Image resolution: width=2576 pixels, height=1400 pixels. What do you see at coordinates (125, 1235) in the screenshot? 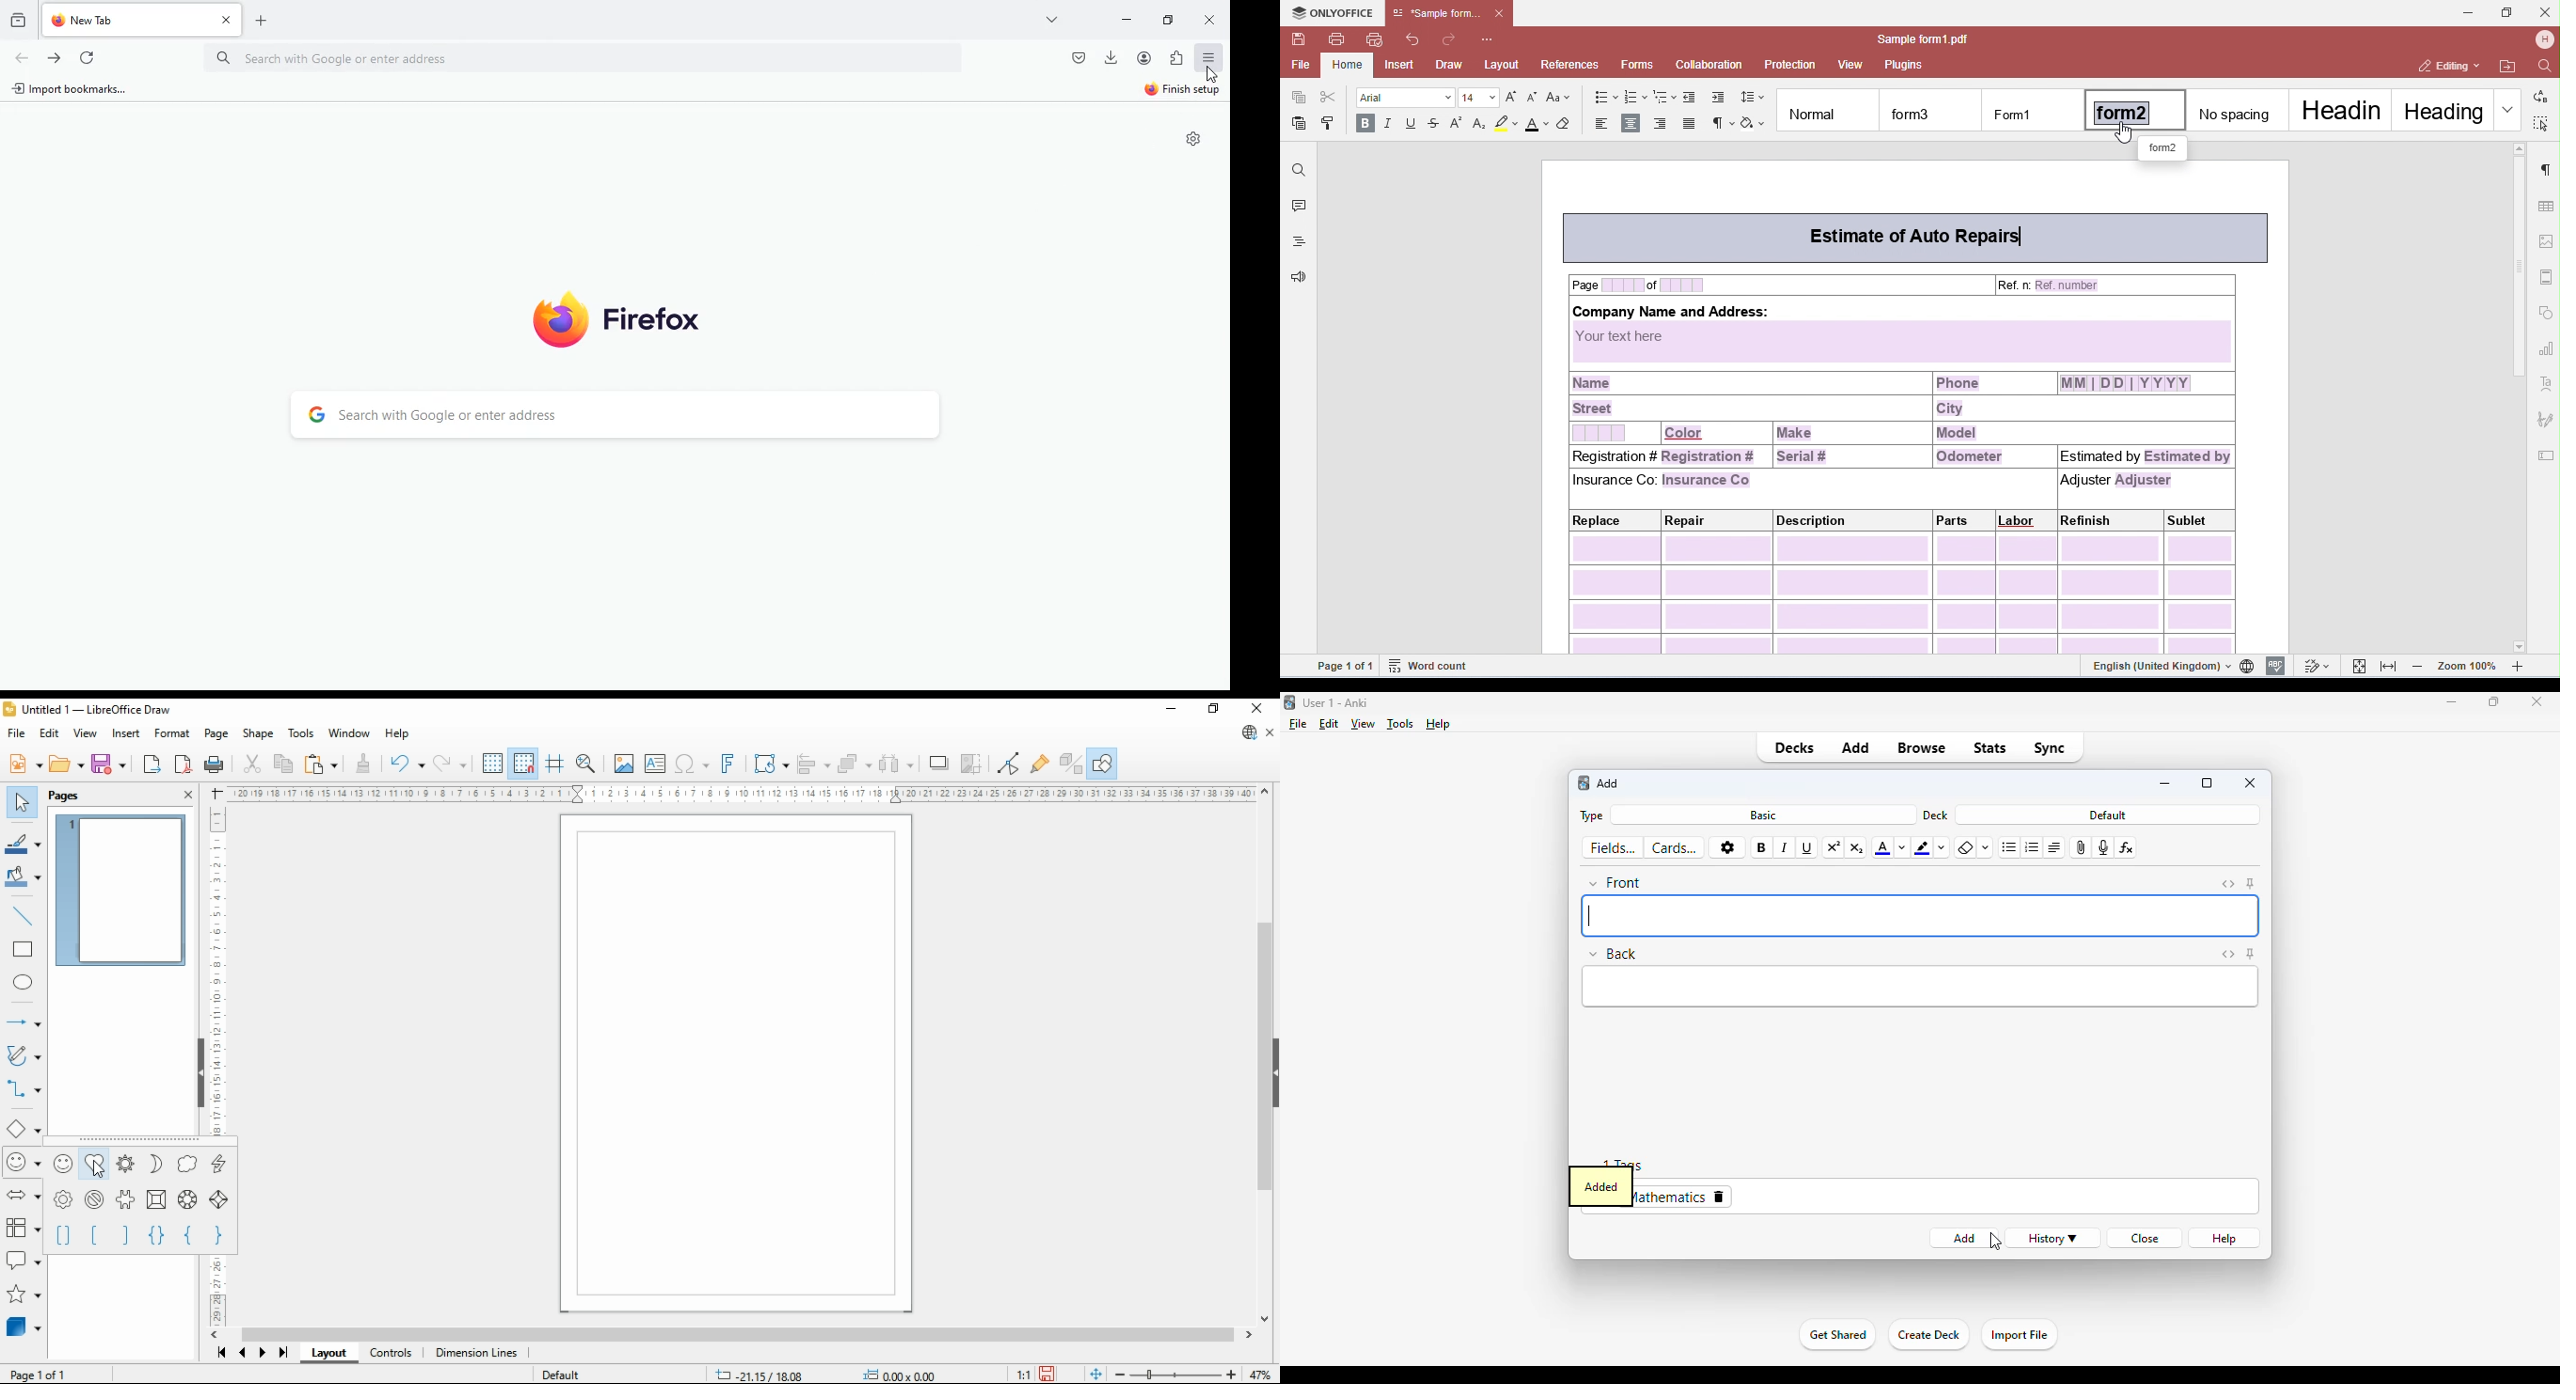
I see `right bracket` at bounding box center [125, 1235].